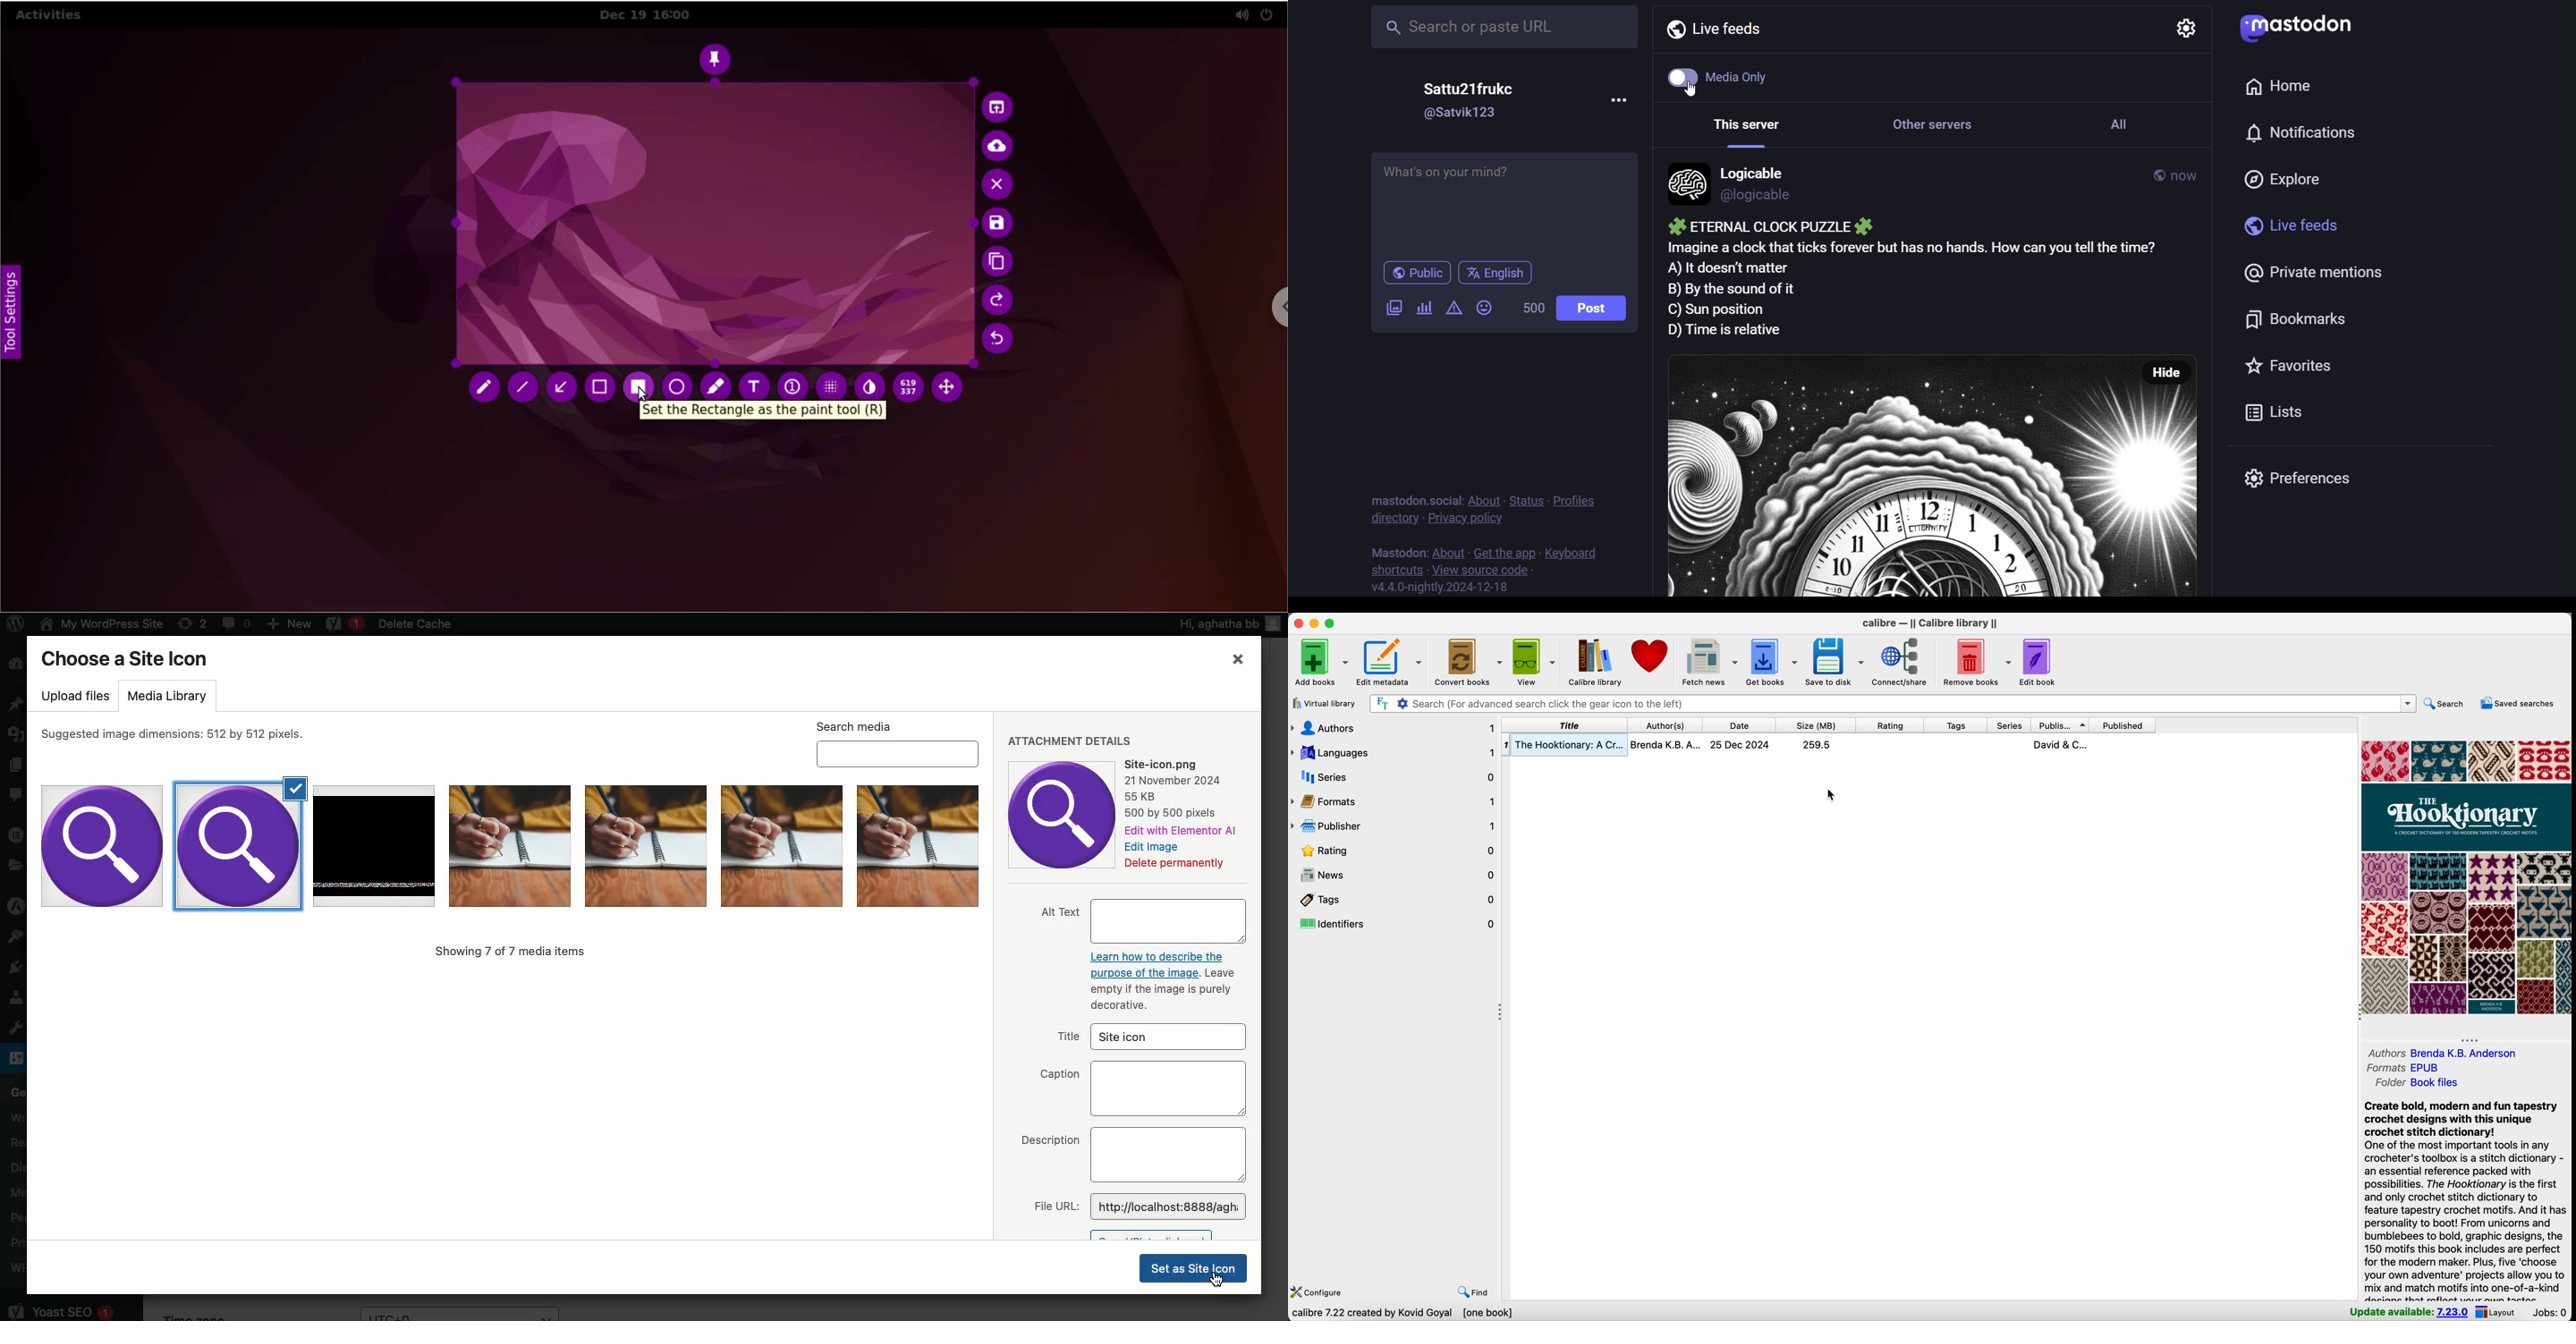 The height and width of the screenshot is (1344, 2576). What do you see at coordinates (1179, 790) in the screenshot?
I see `Site-icon.png 21 November 202455 KB500 by 500 pixels` at bounding box center [1179, 790].